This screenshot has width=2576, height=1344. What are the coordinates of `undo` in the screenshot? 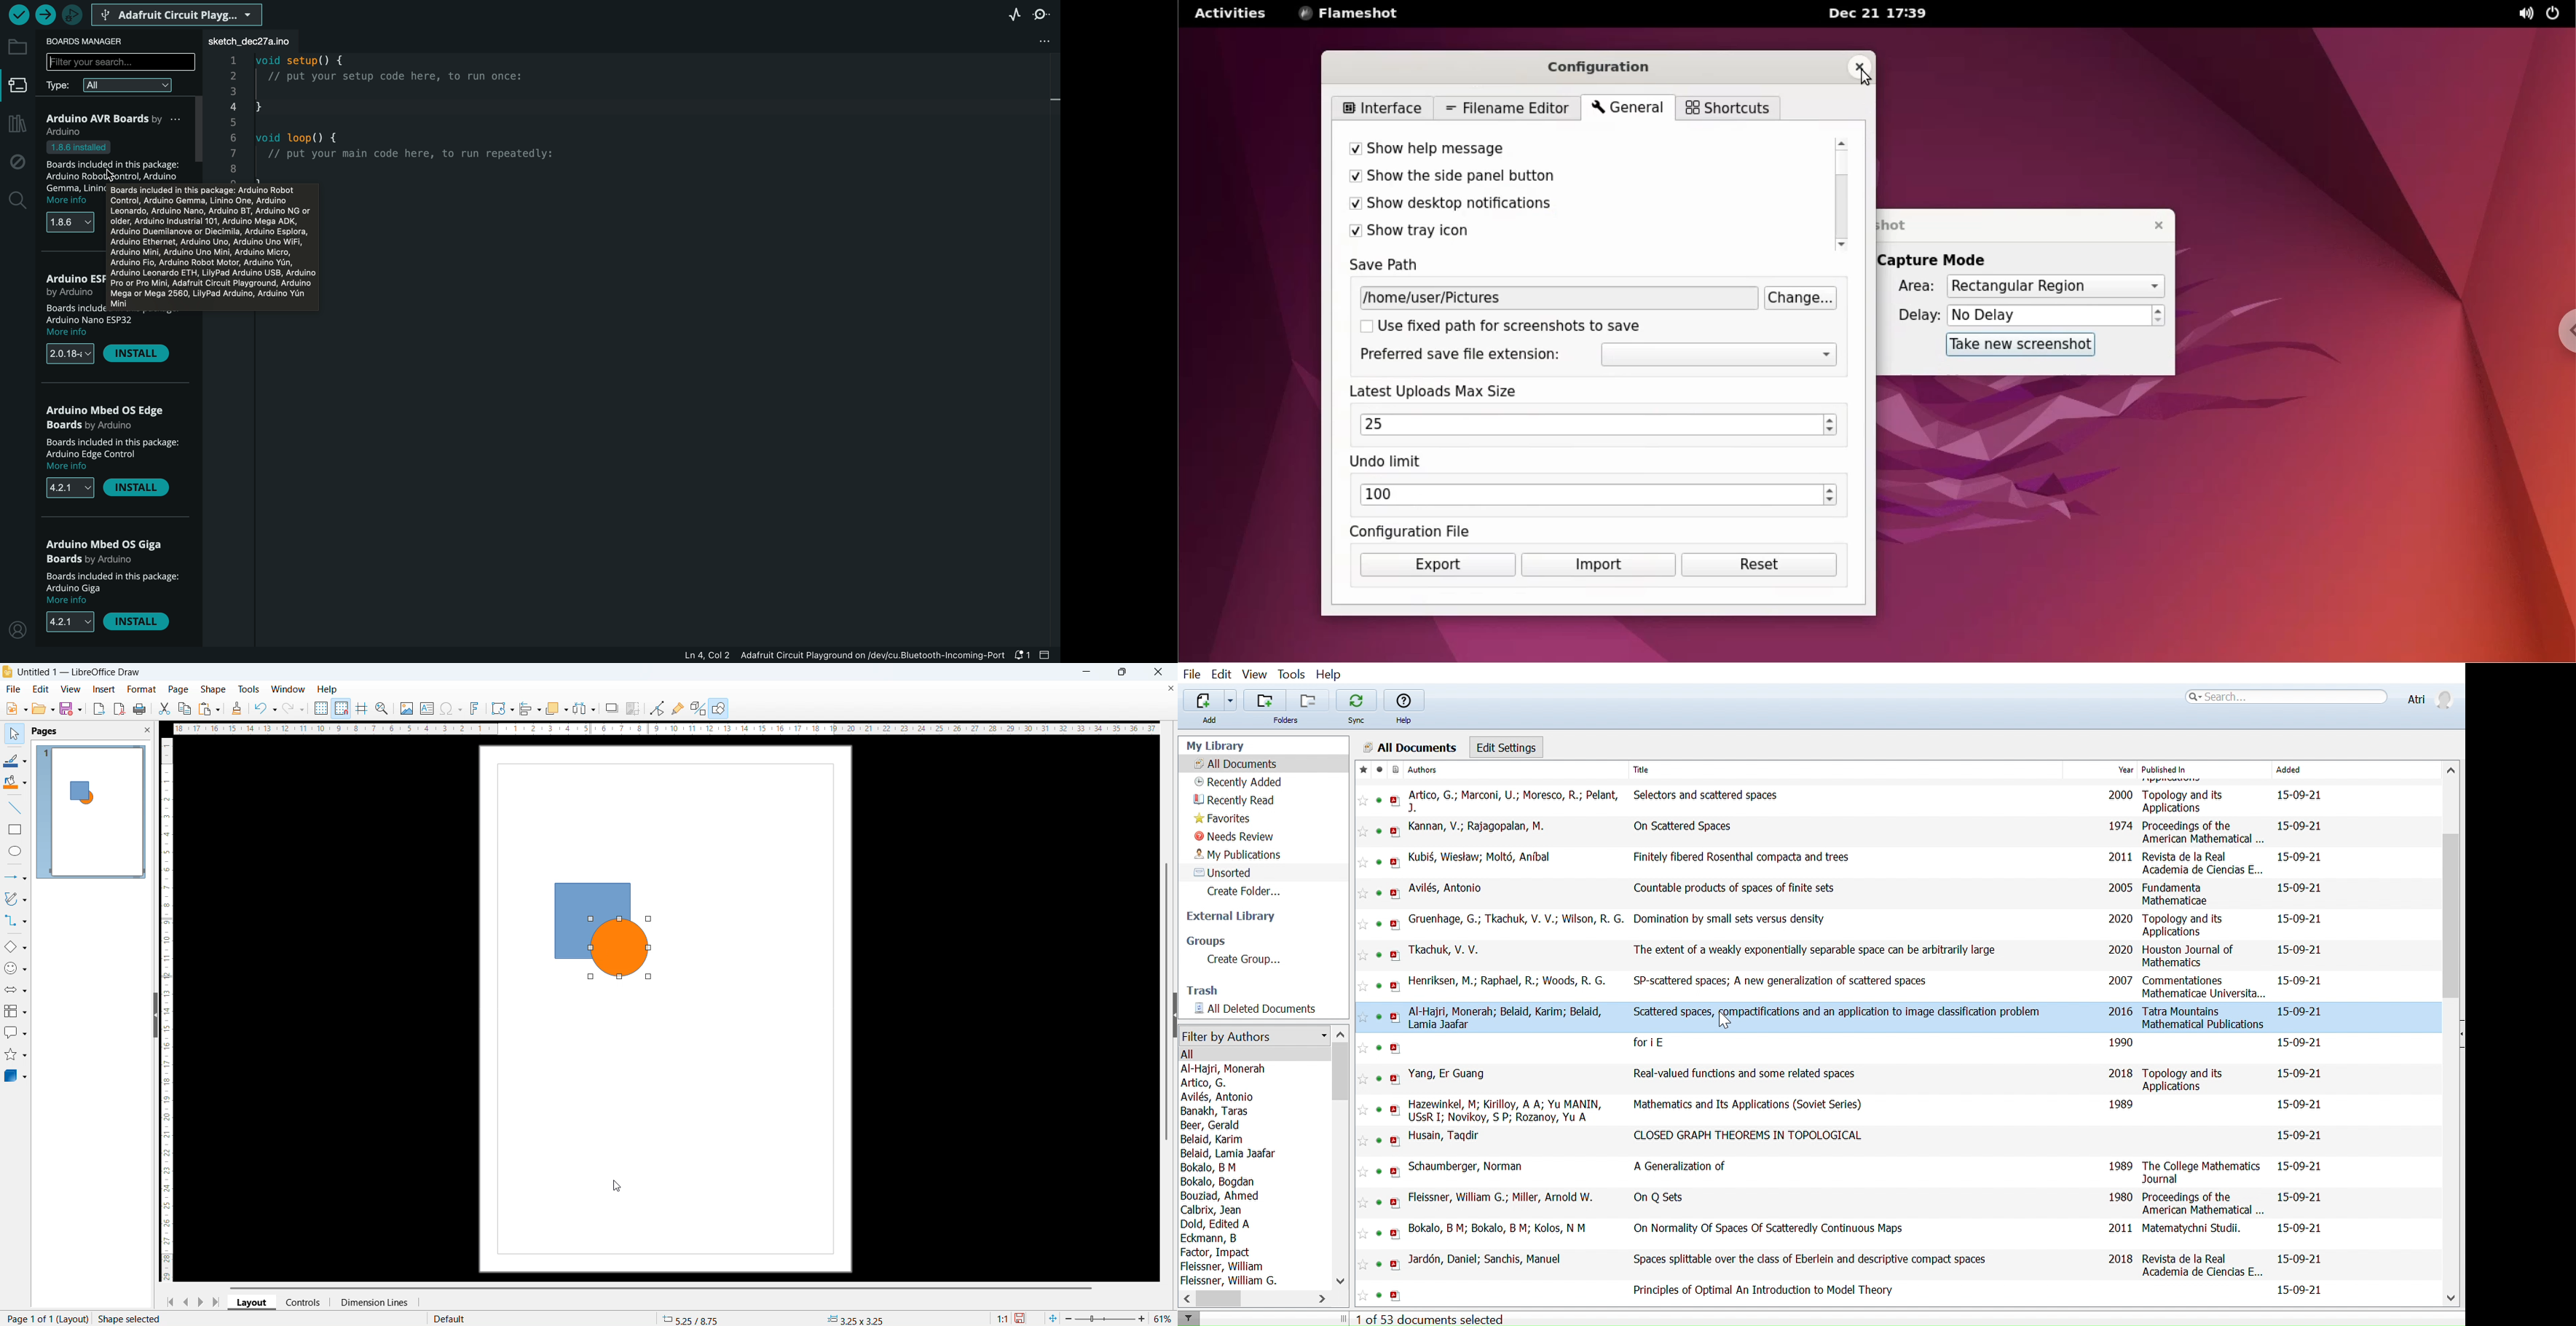 It's located at (265, 708).